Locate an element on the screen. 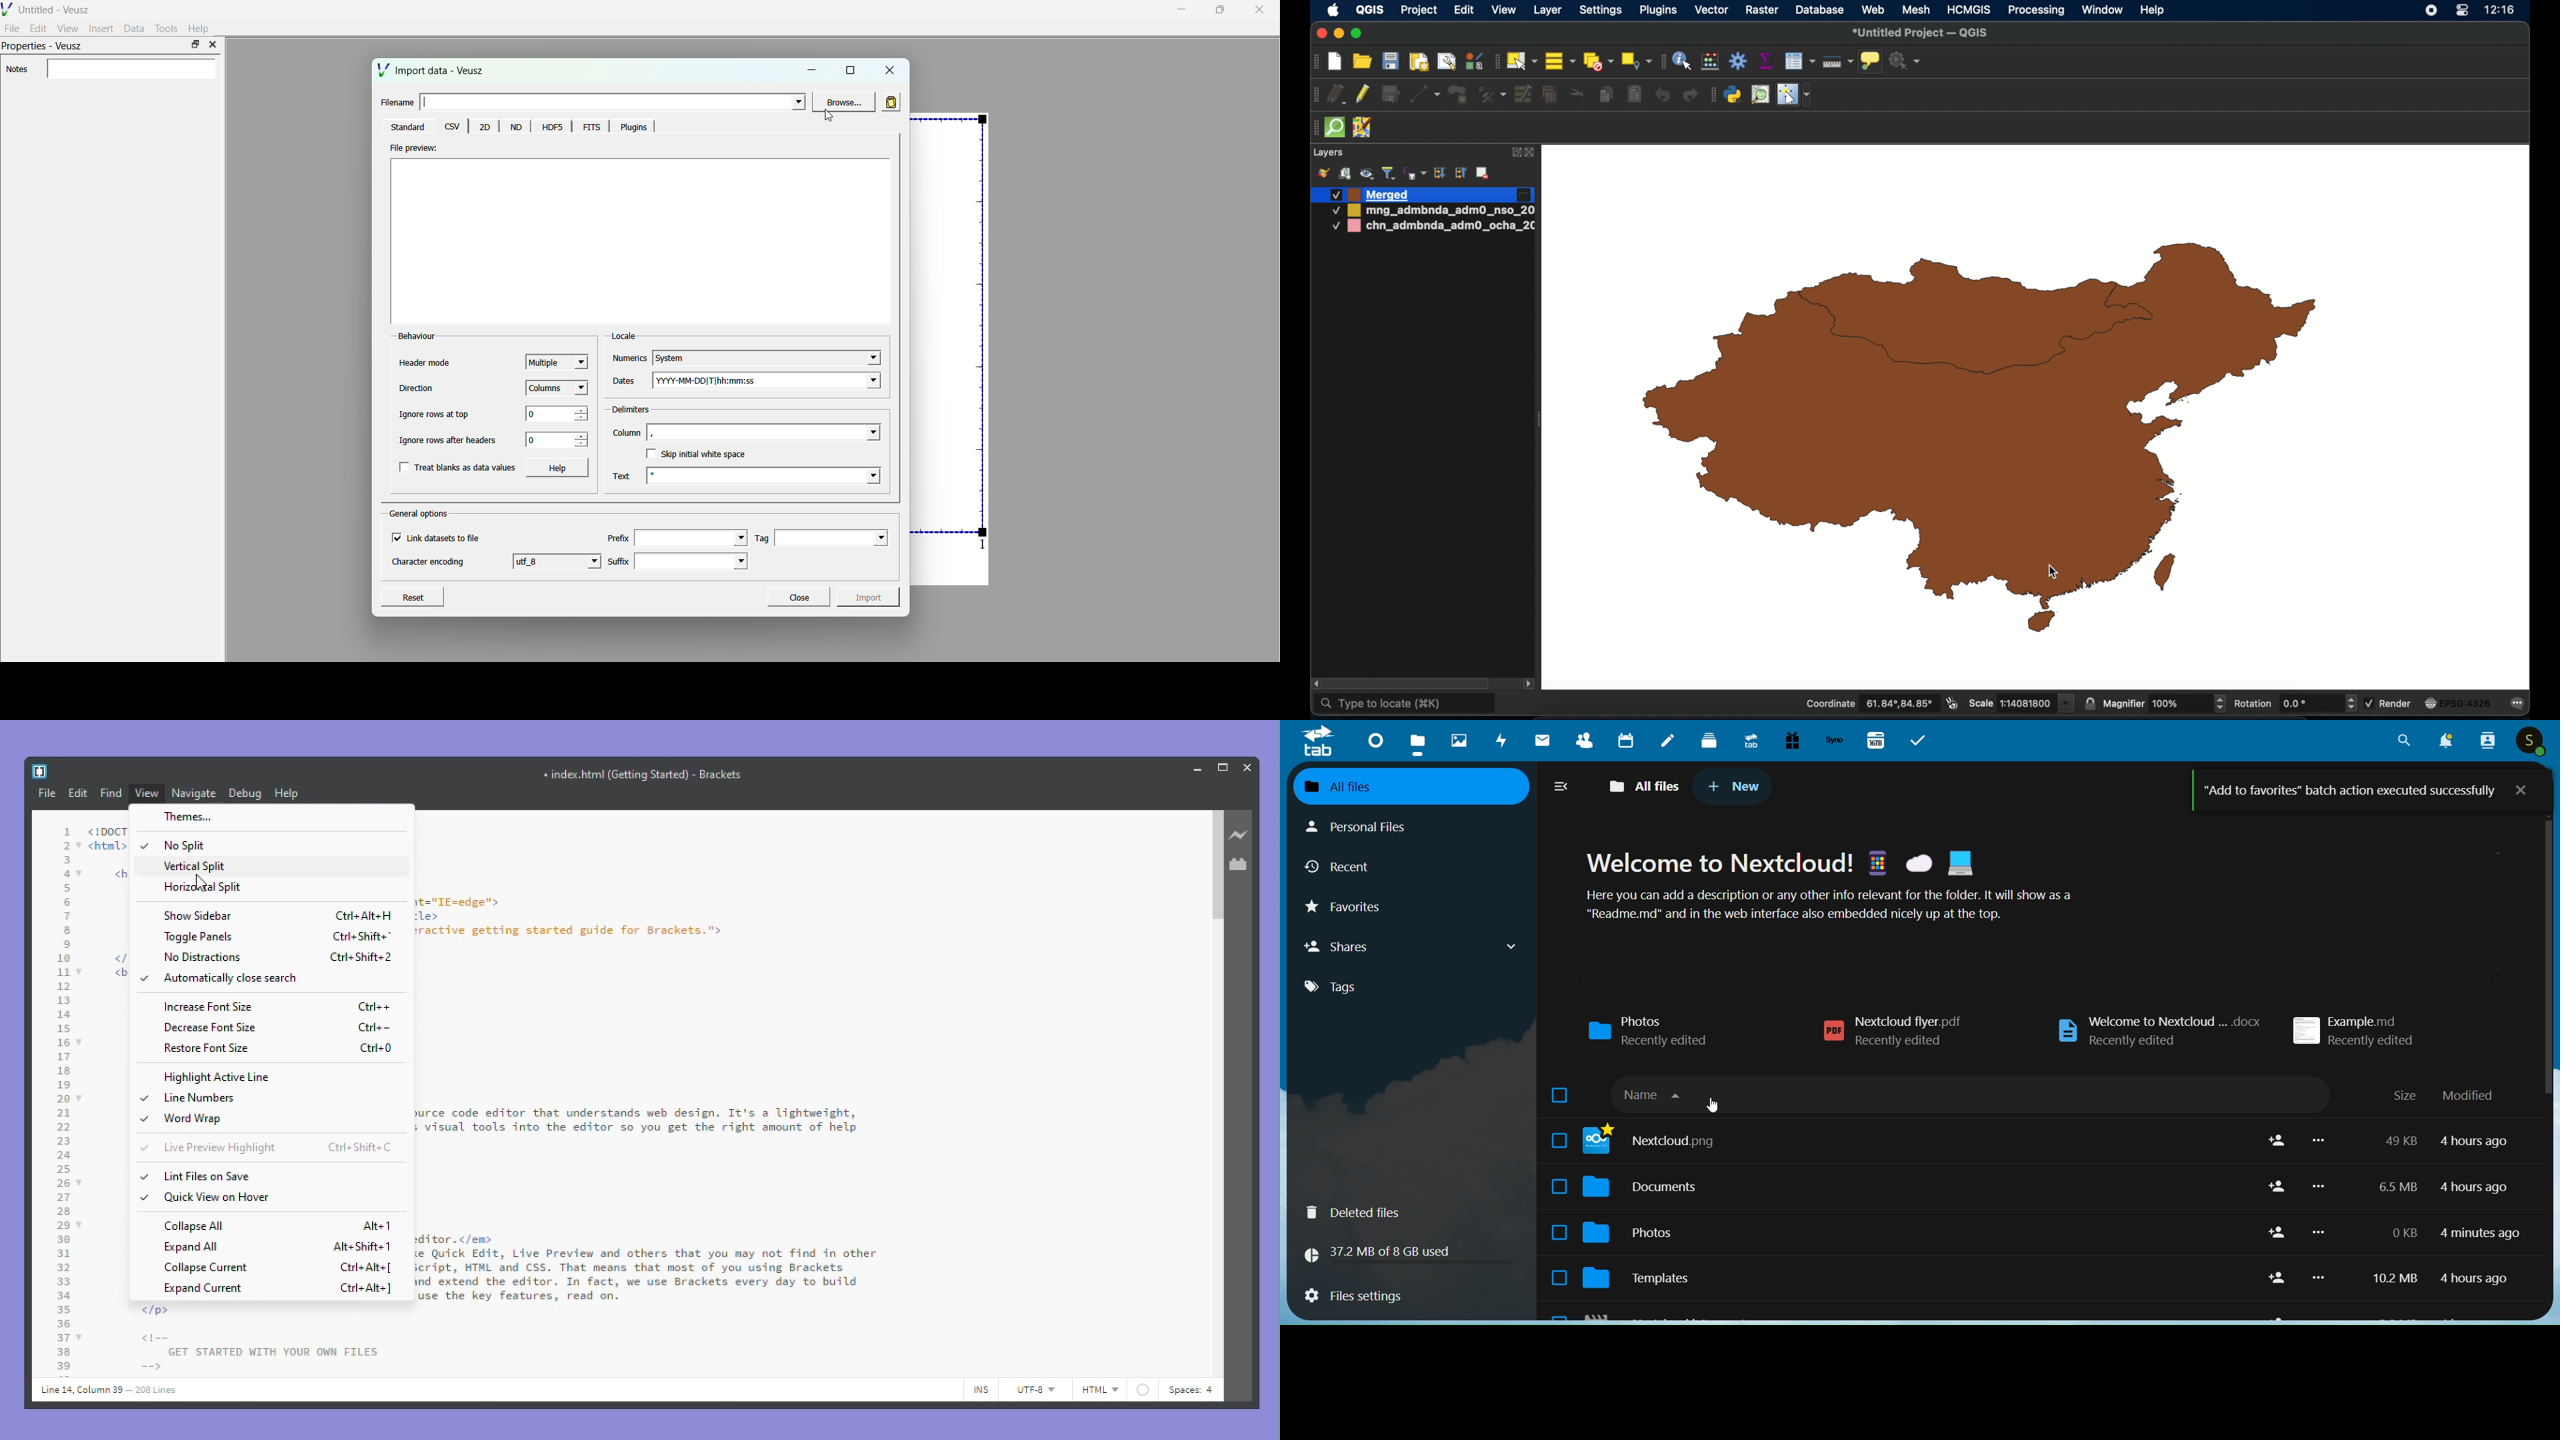 This screenshot has height=1456, width=2576. add polygon feature is located at coordinates (1458, 95).